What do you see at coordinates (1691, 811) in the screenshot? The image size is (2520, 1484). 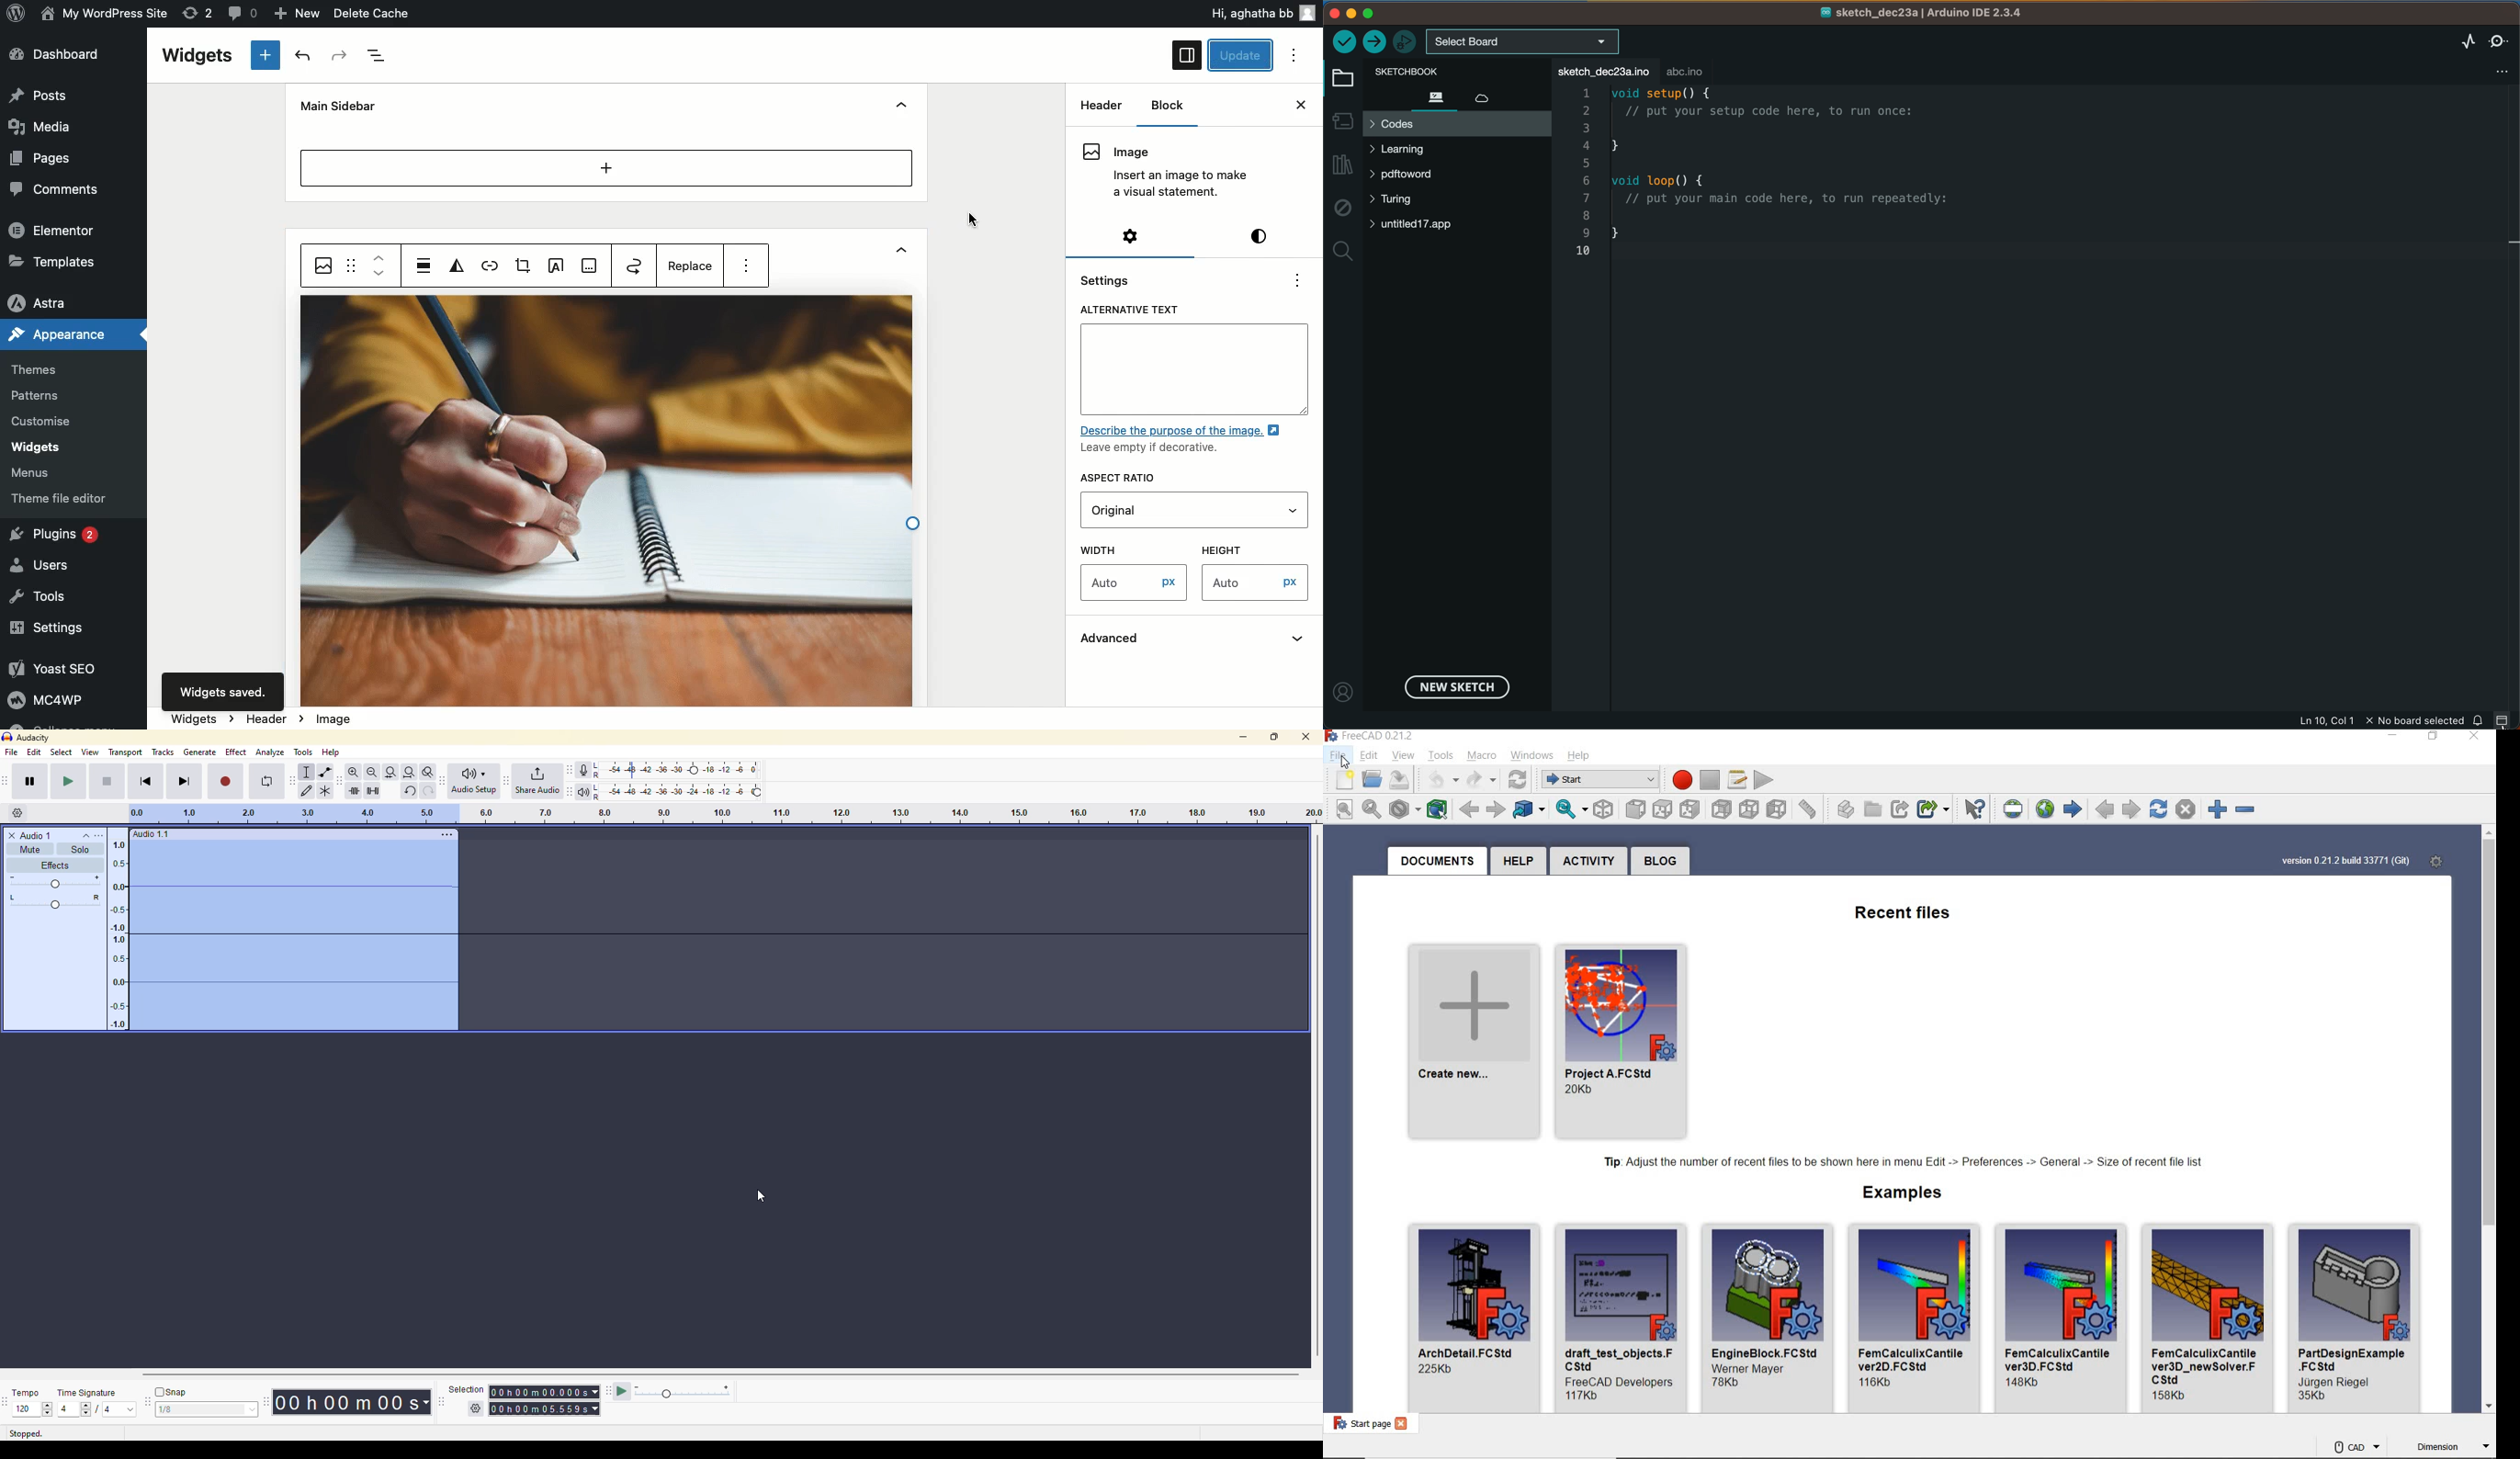 I see `RIGHT` at bounding box center [1691, 811].